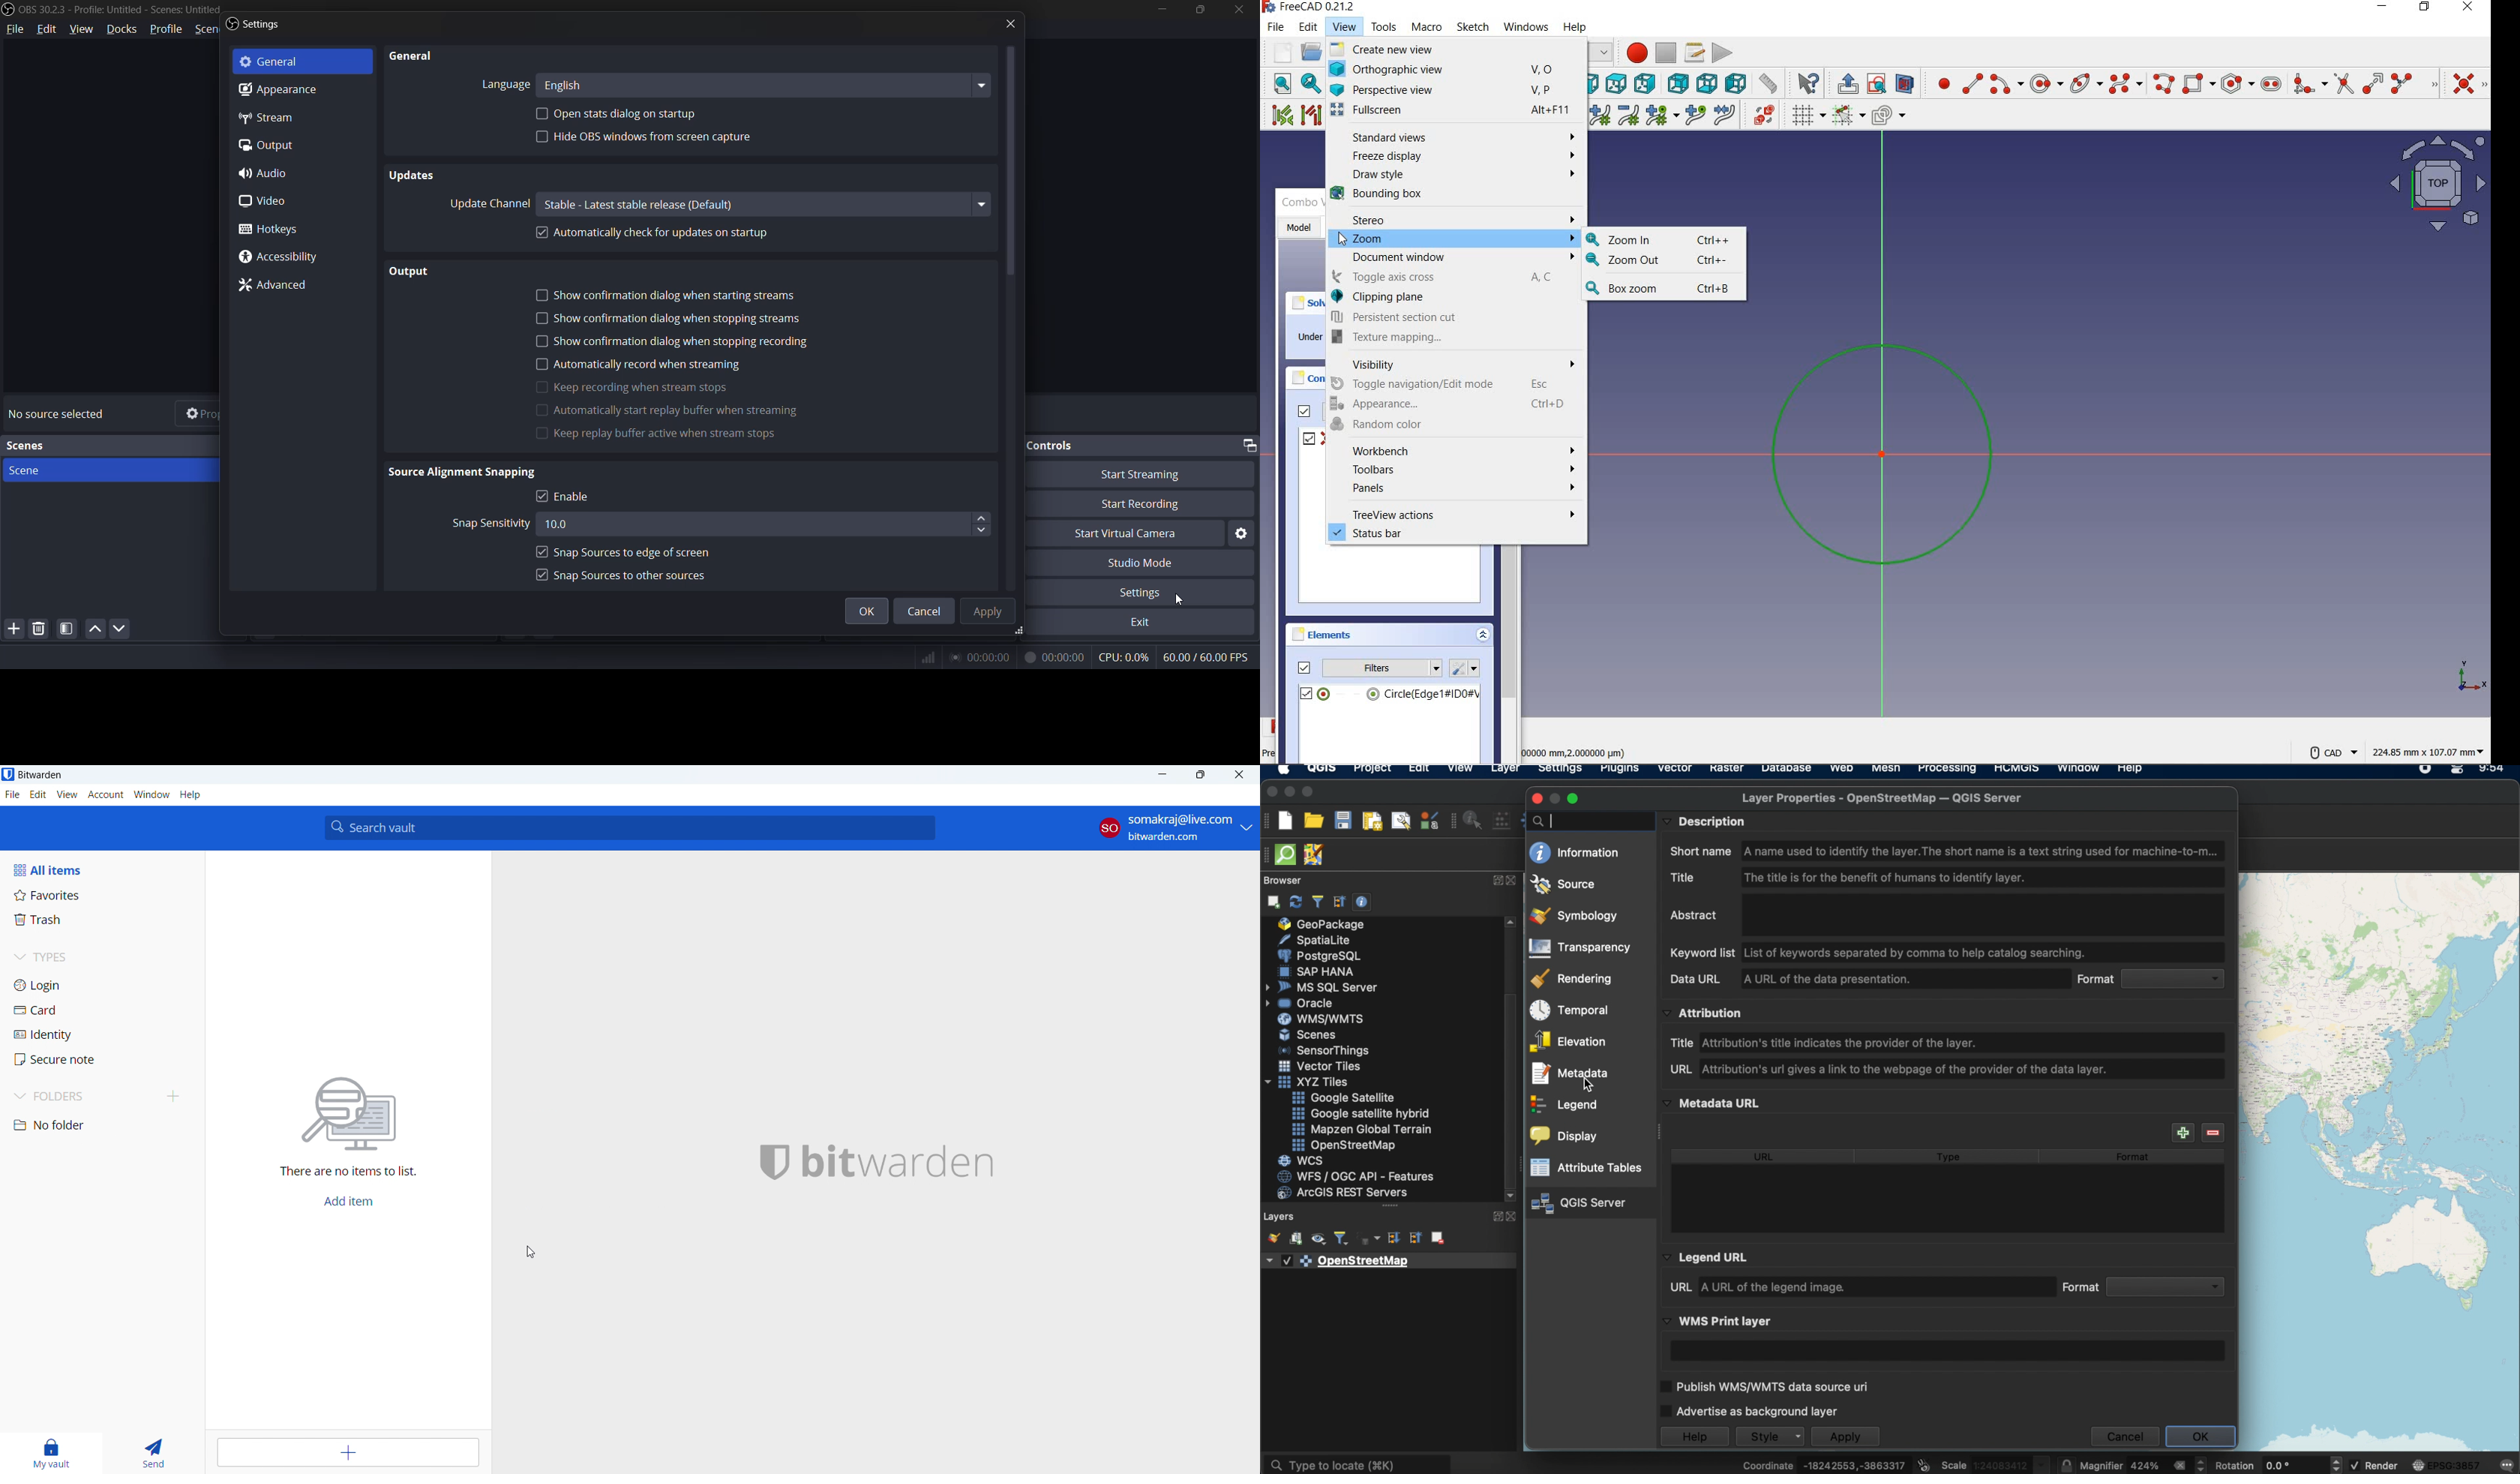 Image resolution: width=2520 pixels, height=1484 pixels. Describe the element at coordinates (2006, 85) in the screenshot. I see `create arc` at that location.